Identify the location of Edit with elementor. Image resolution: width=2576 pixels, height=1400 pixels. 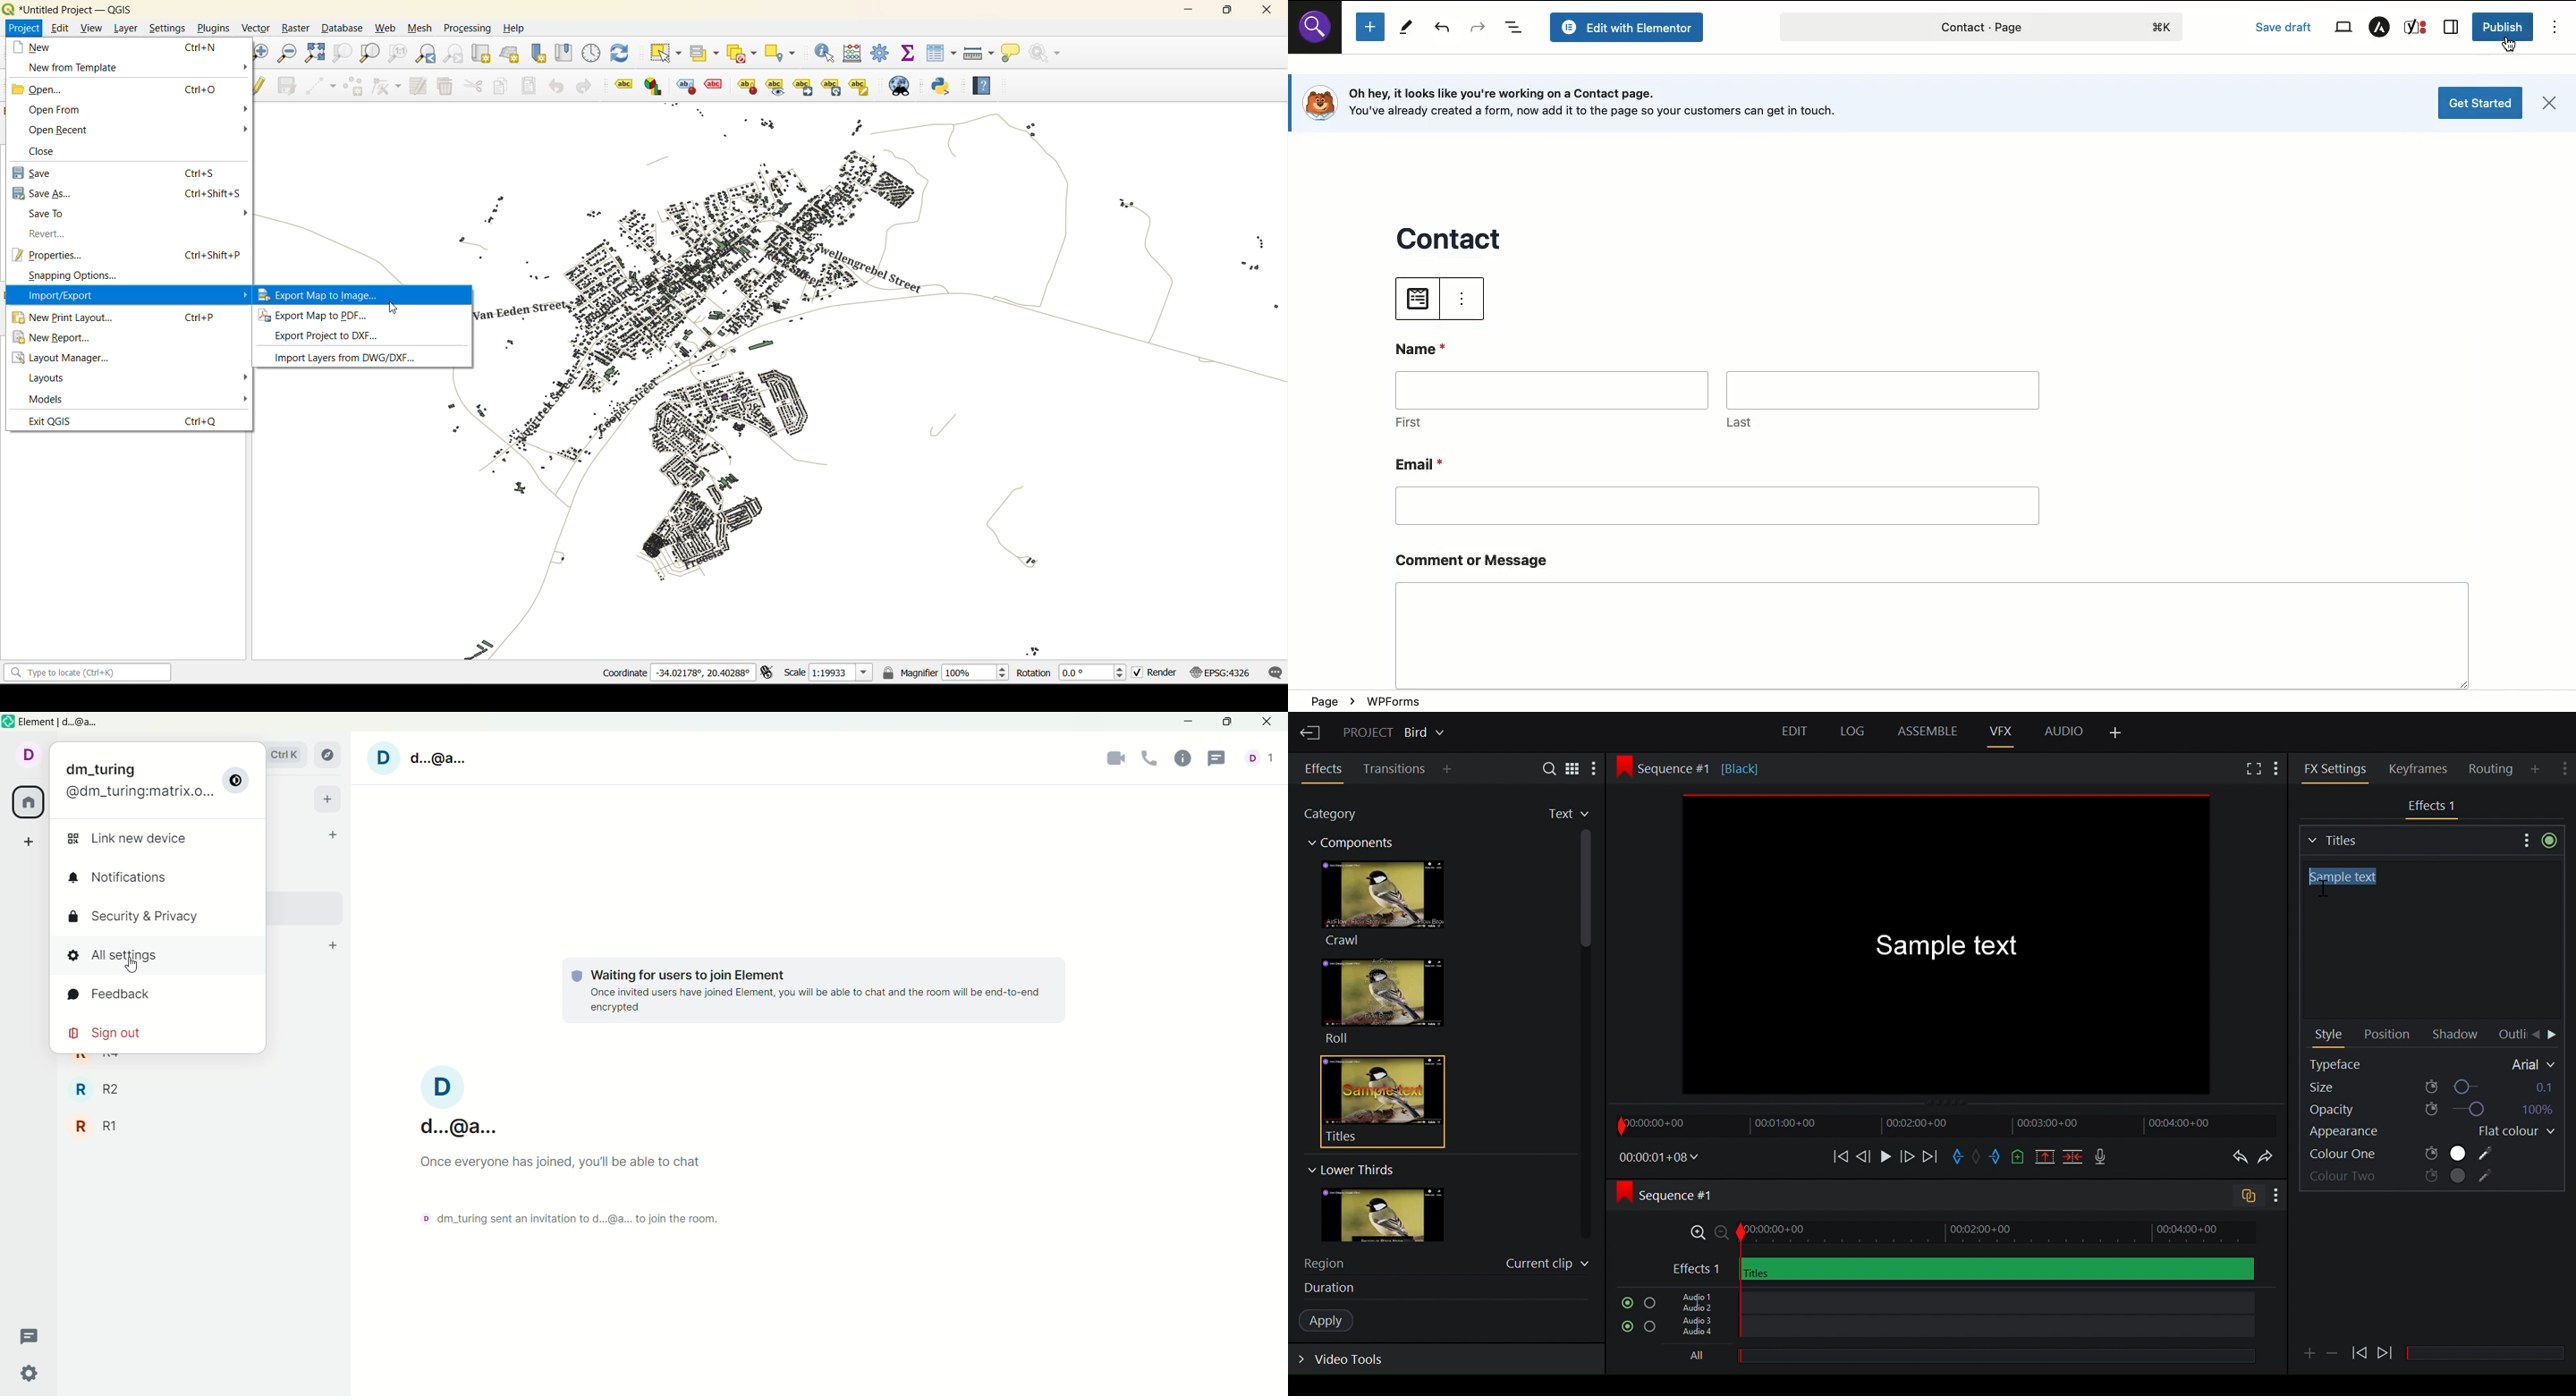
(1630, 27).